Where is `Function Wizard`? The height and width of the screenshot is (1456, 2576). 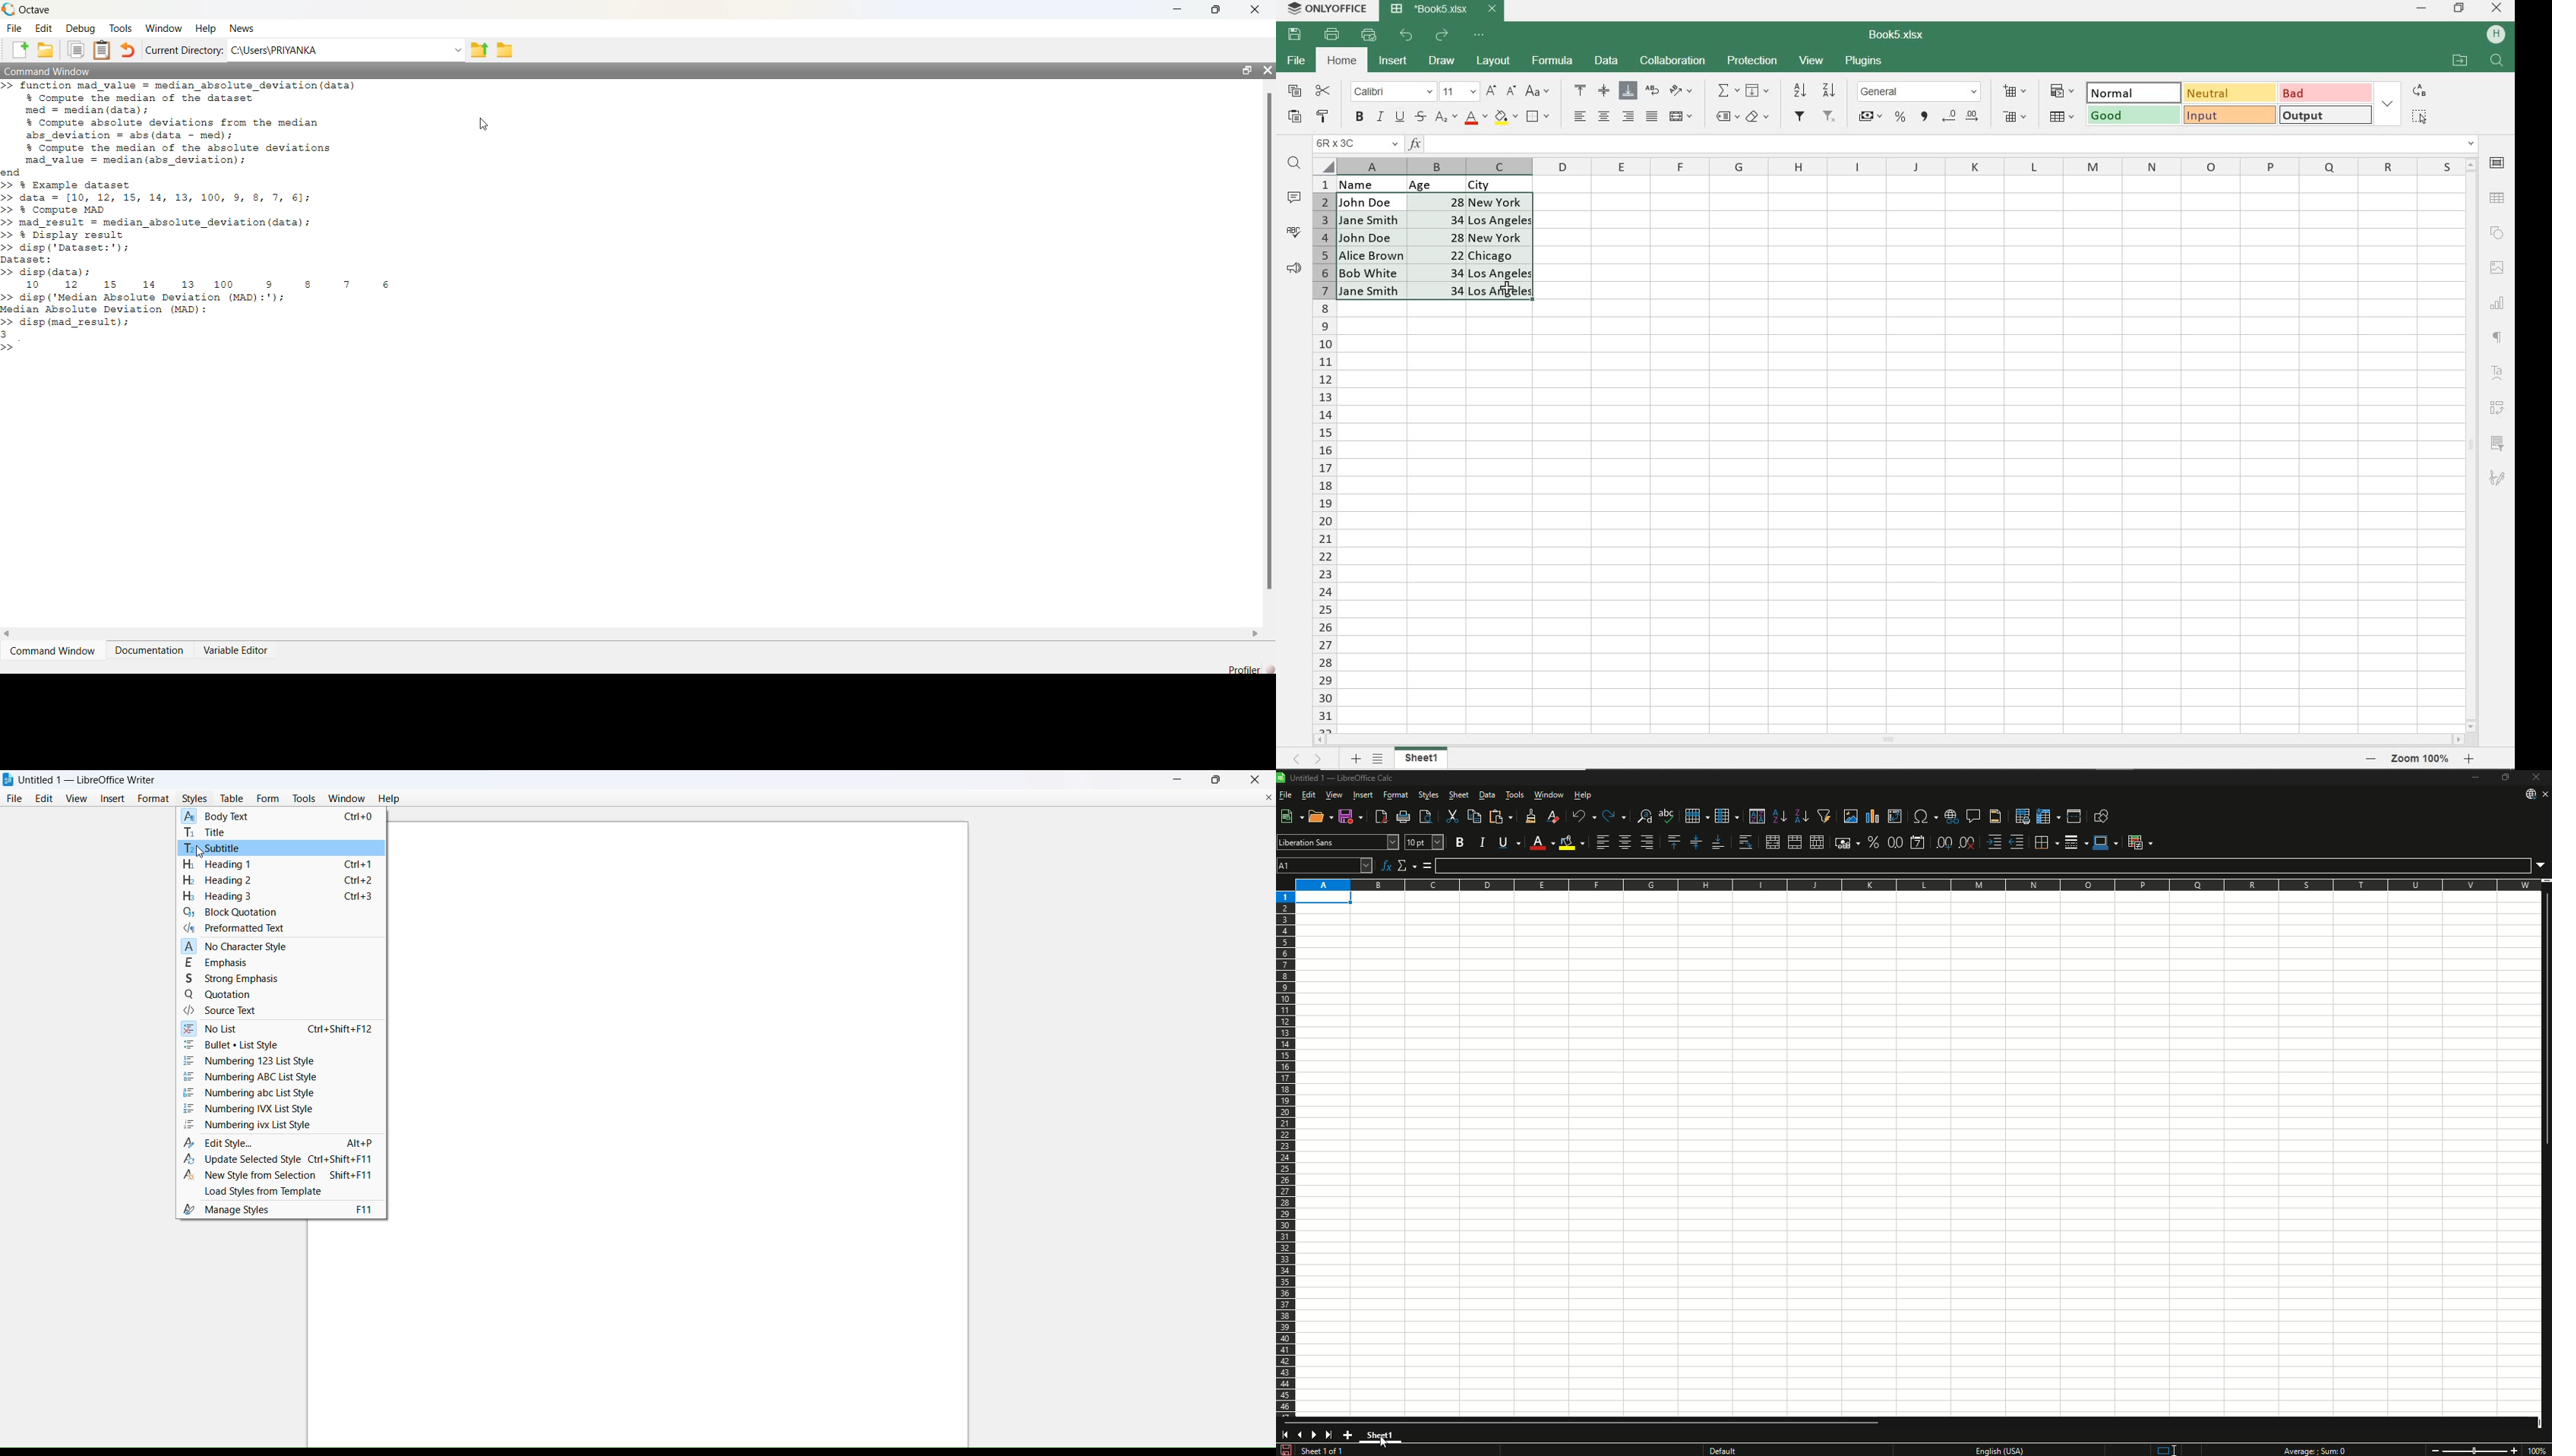
Function Wizard is located at coordinates (1386, 865).